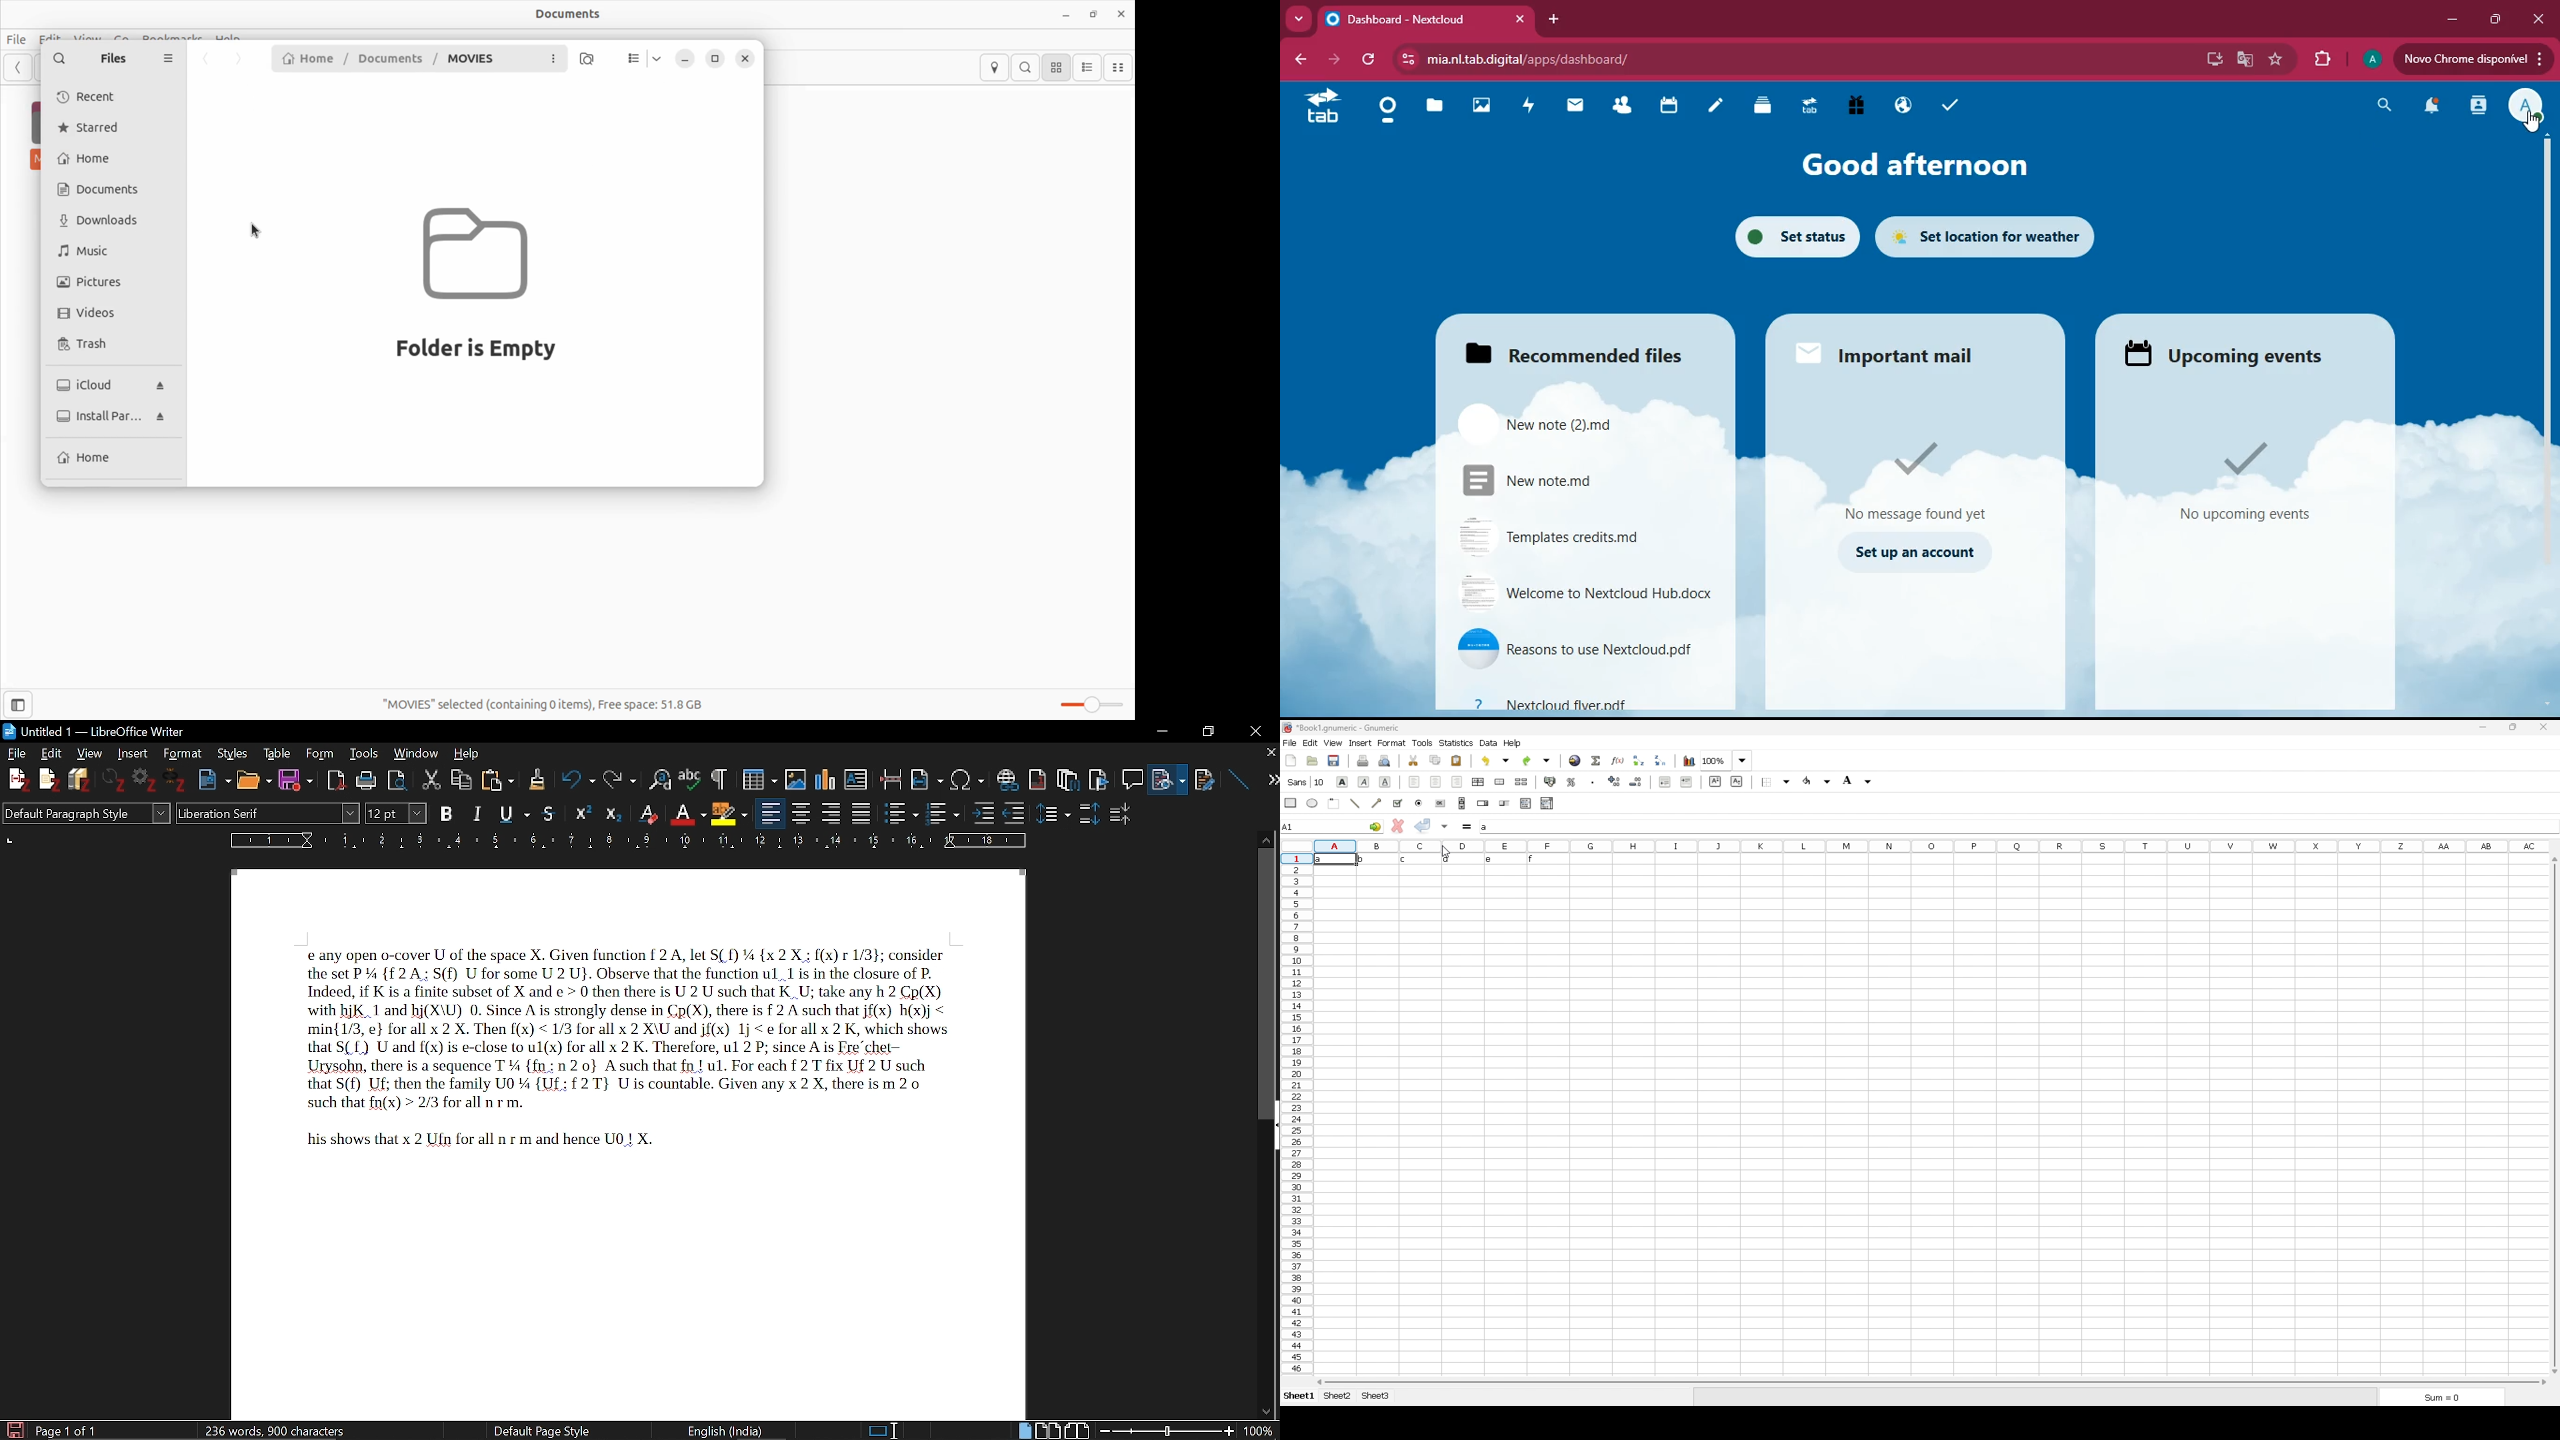 This screenshot has height=1456, width=2576. What do you see at coordinates (1100, 777) in the screenshot?
I see `insert bookmark` at bounding box center [1100, 777].